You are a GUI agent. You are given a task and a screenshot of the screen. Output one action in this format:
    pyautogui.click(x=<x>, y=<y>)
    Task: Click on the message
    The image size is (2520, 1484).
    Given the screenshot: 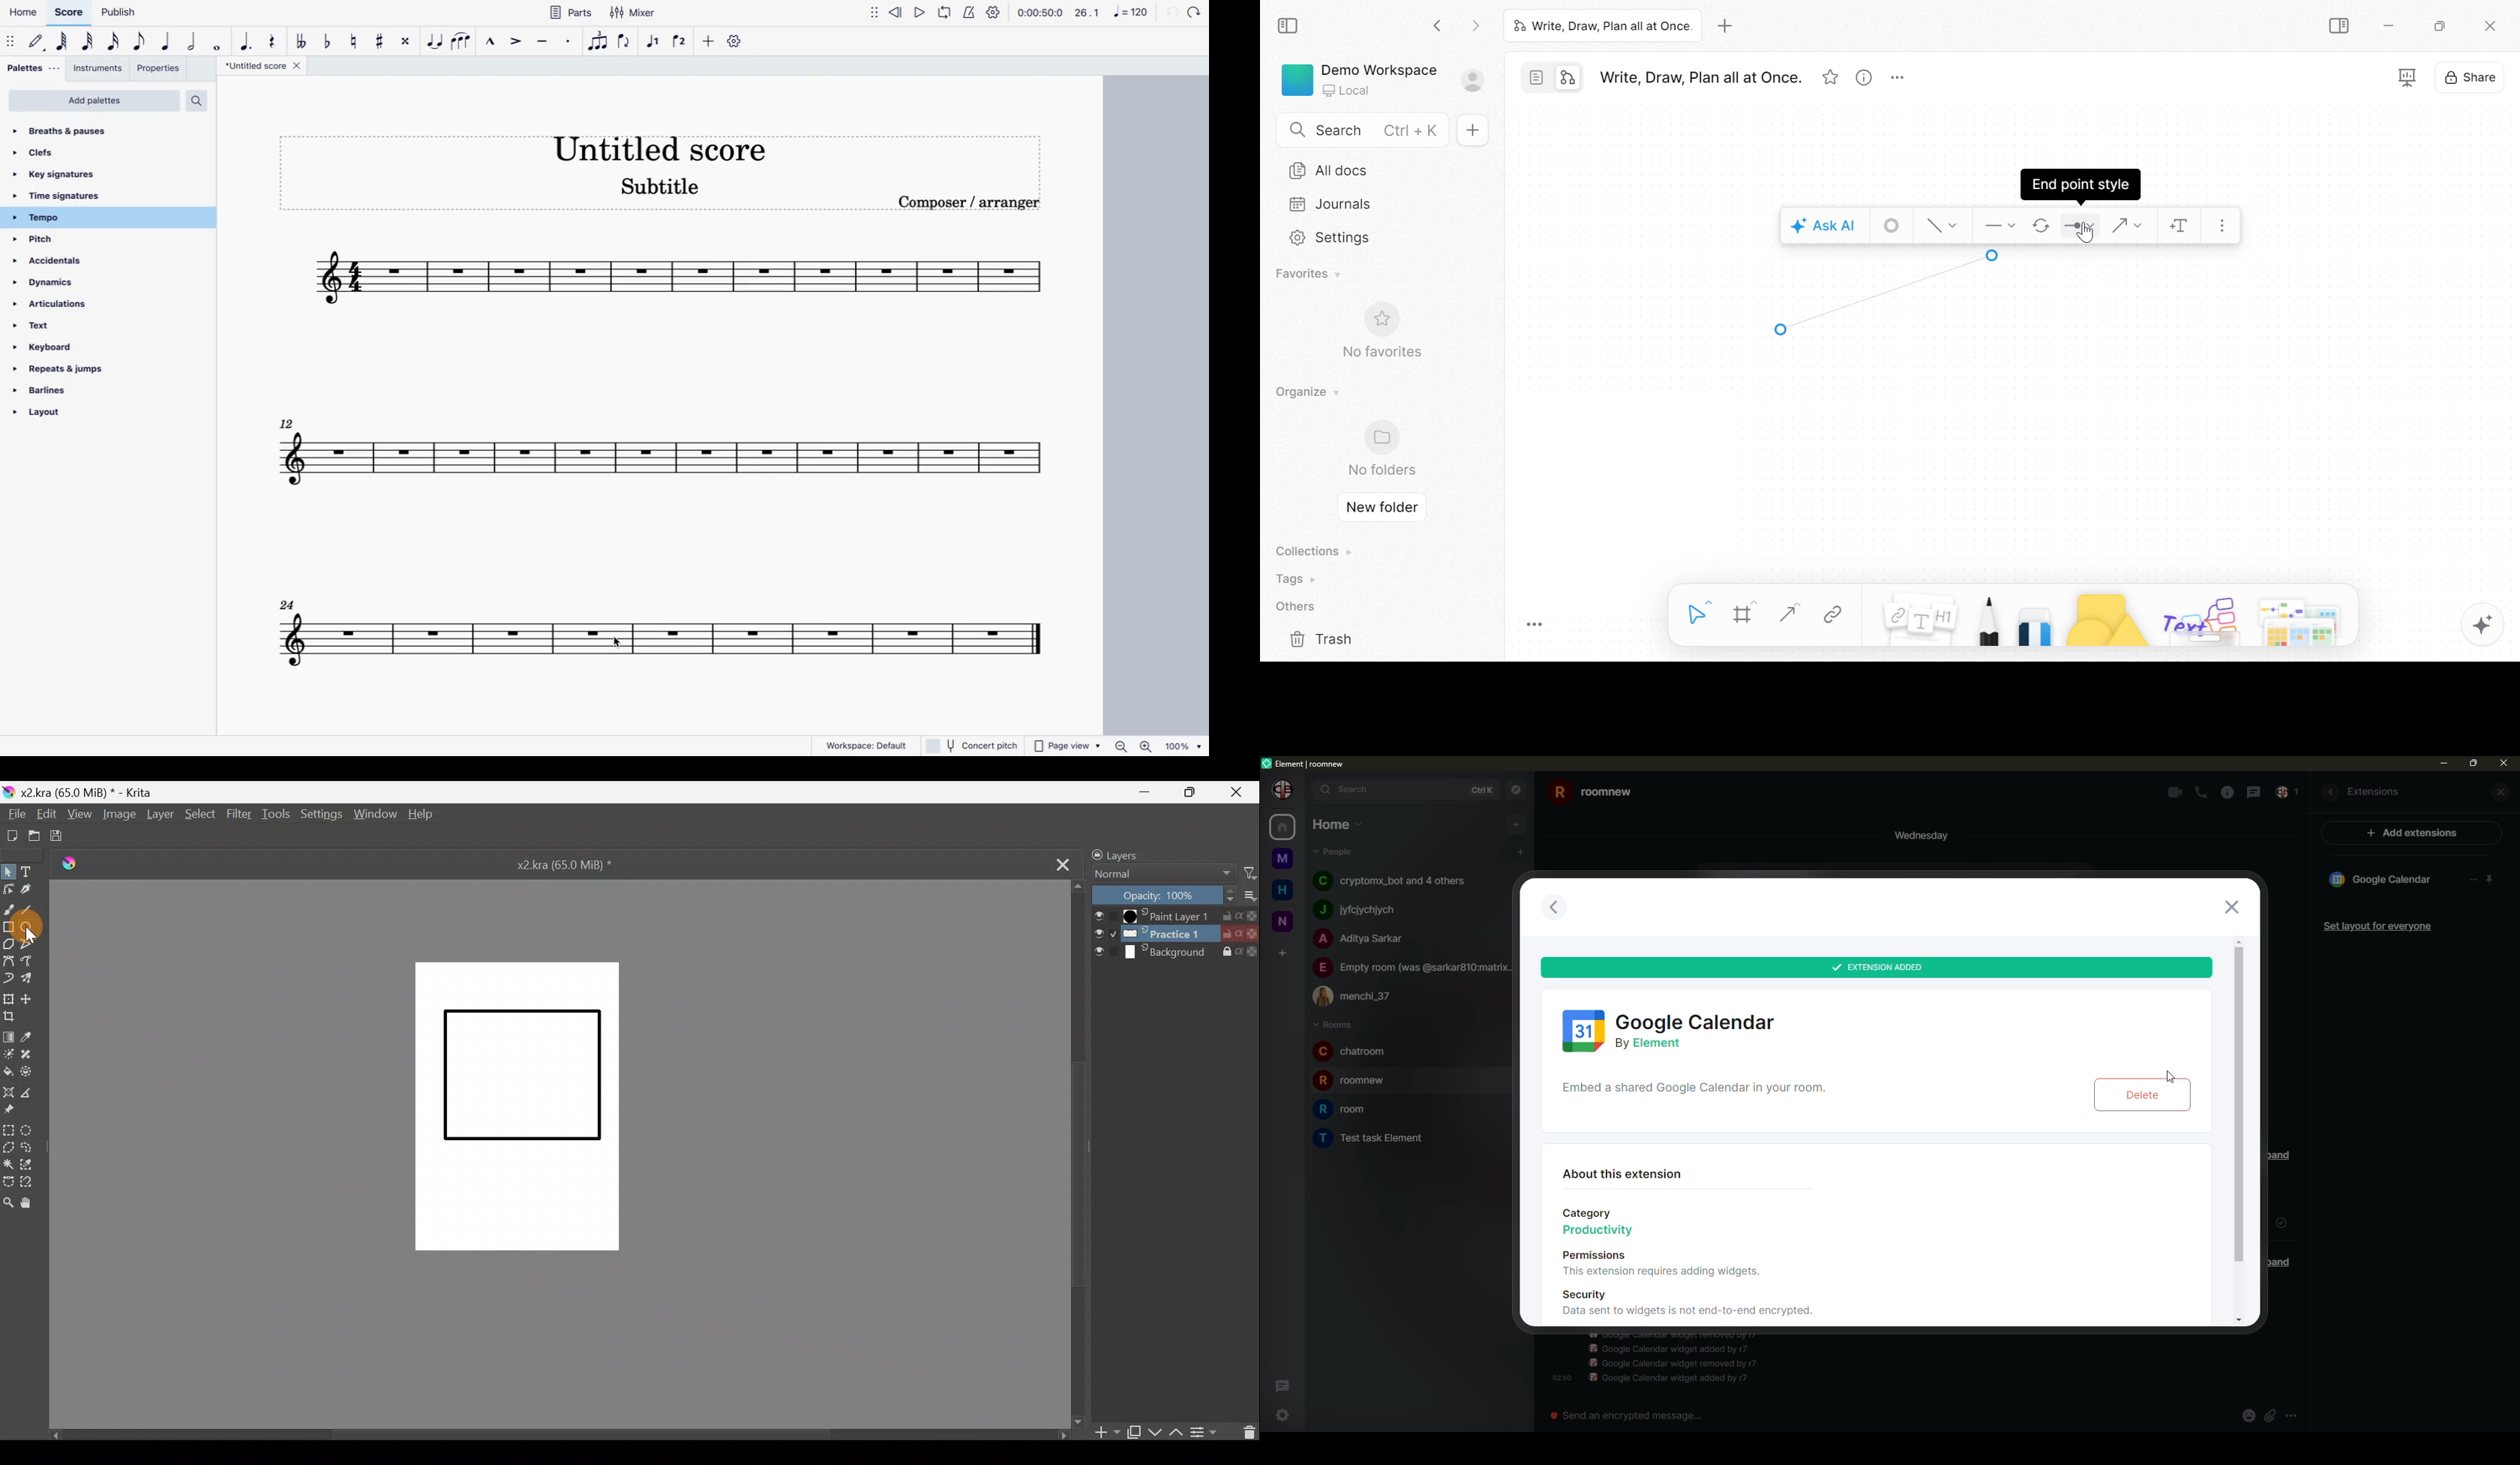 What is the action you would take?
    pyautogui.click(x=2256, y=793)
    